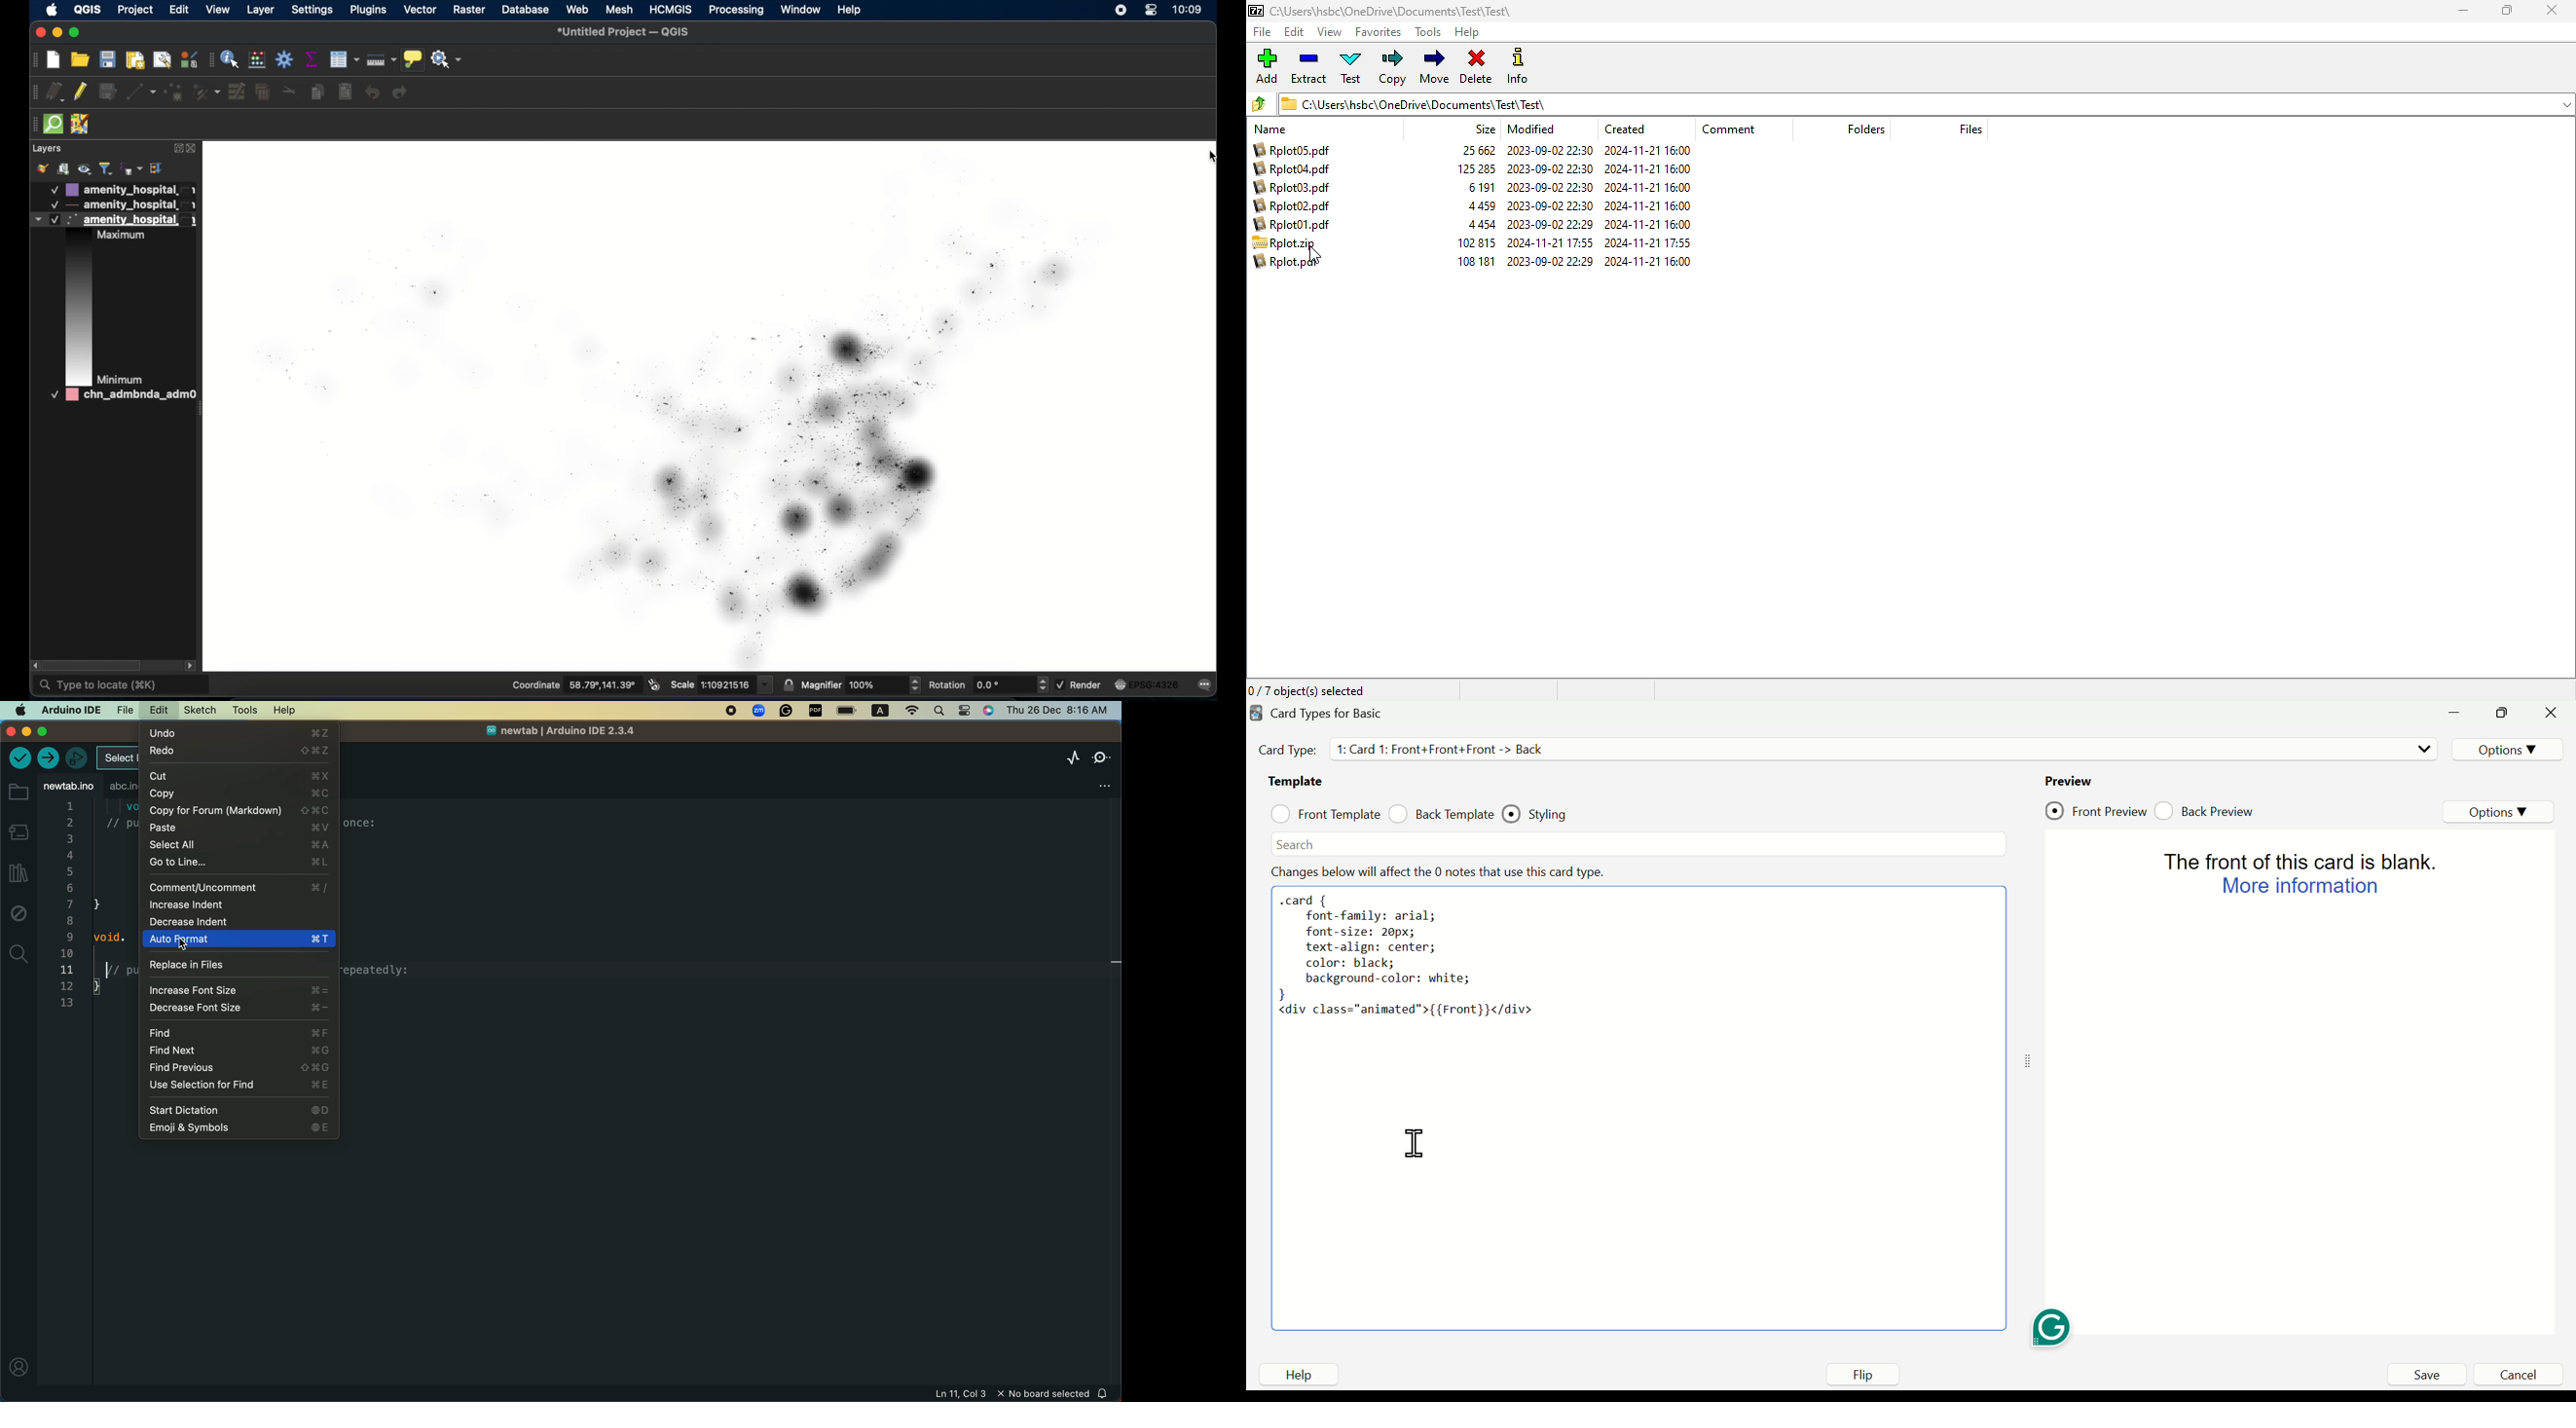 The height and width of the screenshot is (1428, 2576). I want to click on layer, so click(259, 10).